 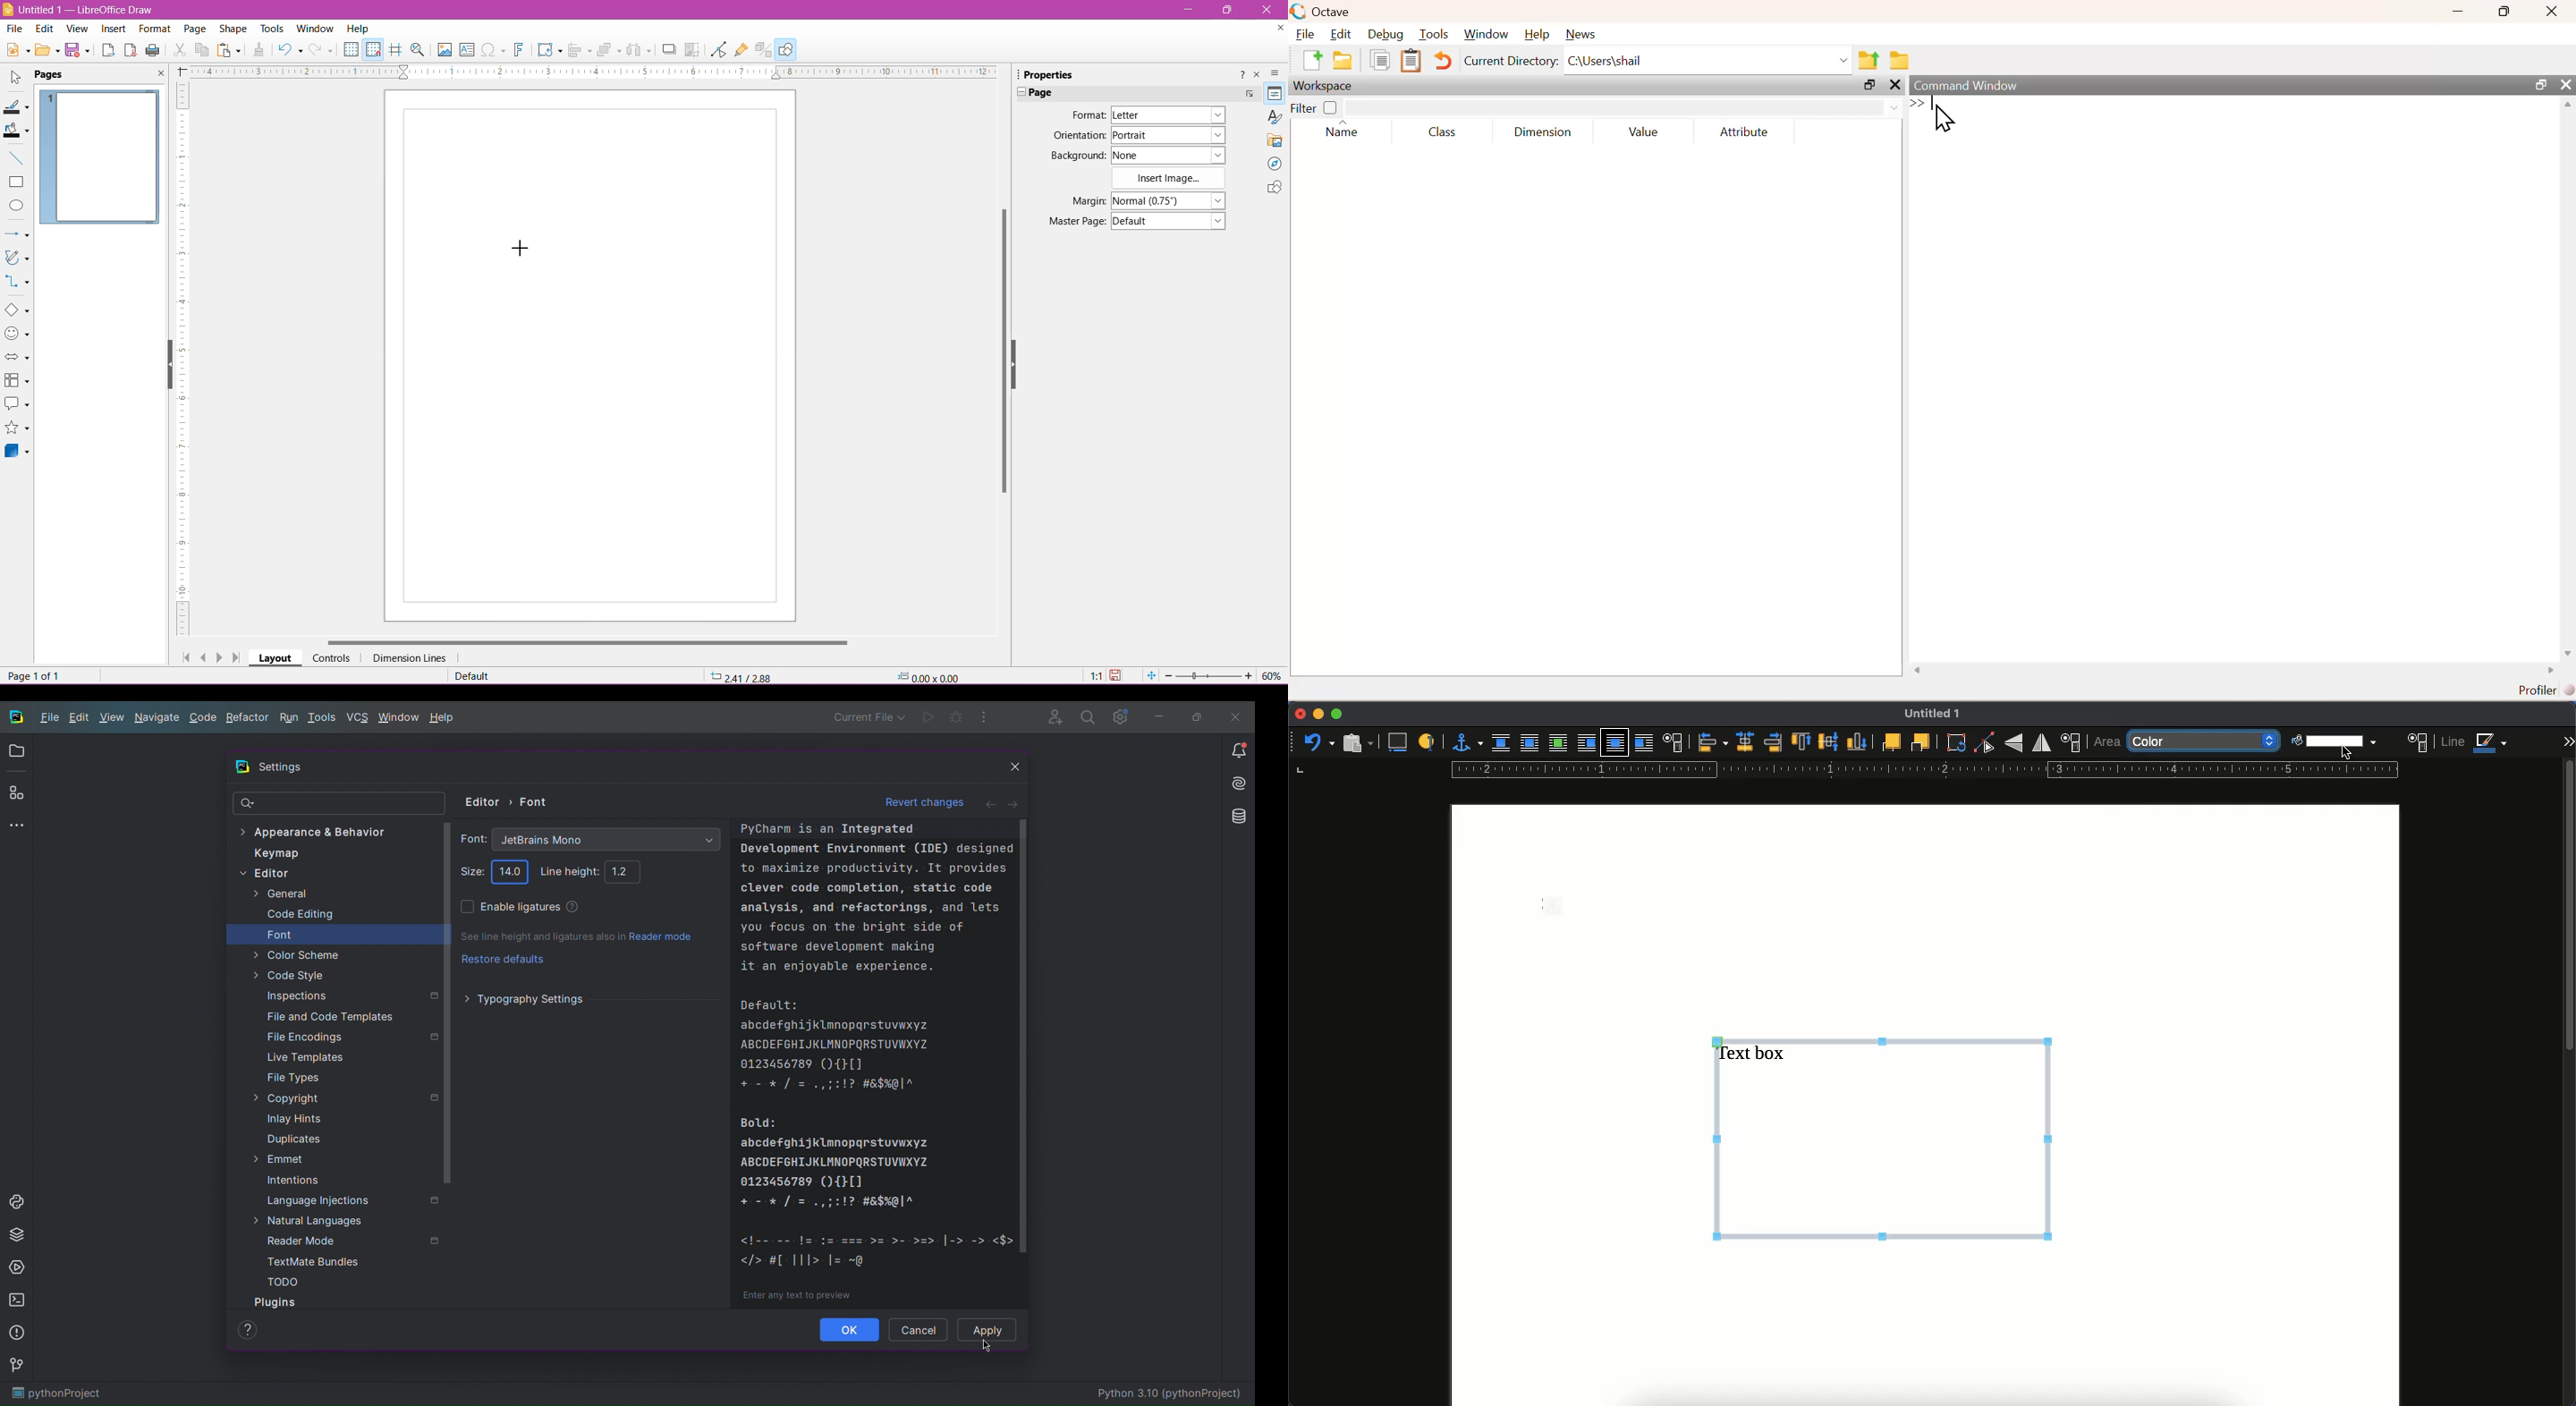 I want to click on Apply, so click(x=991, y=1330).